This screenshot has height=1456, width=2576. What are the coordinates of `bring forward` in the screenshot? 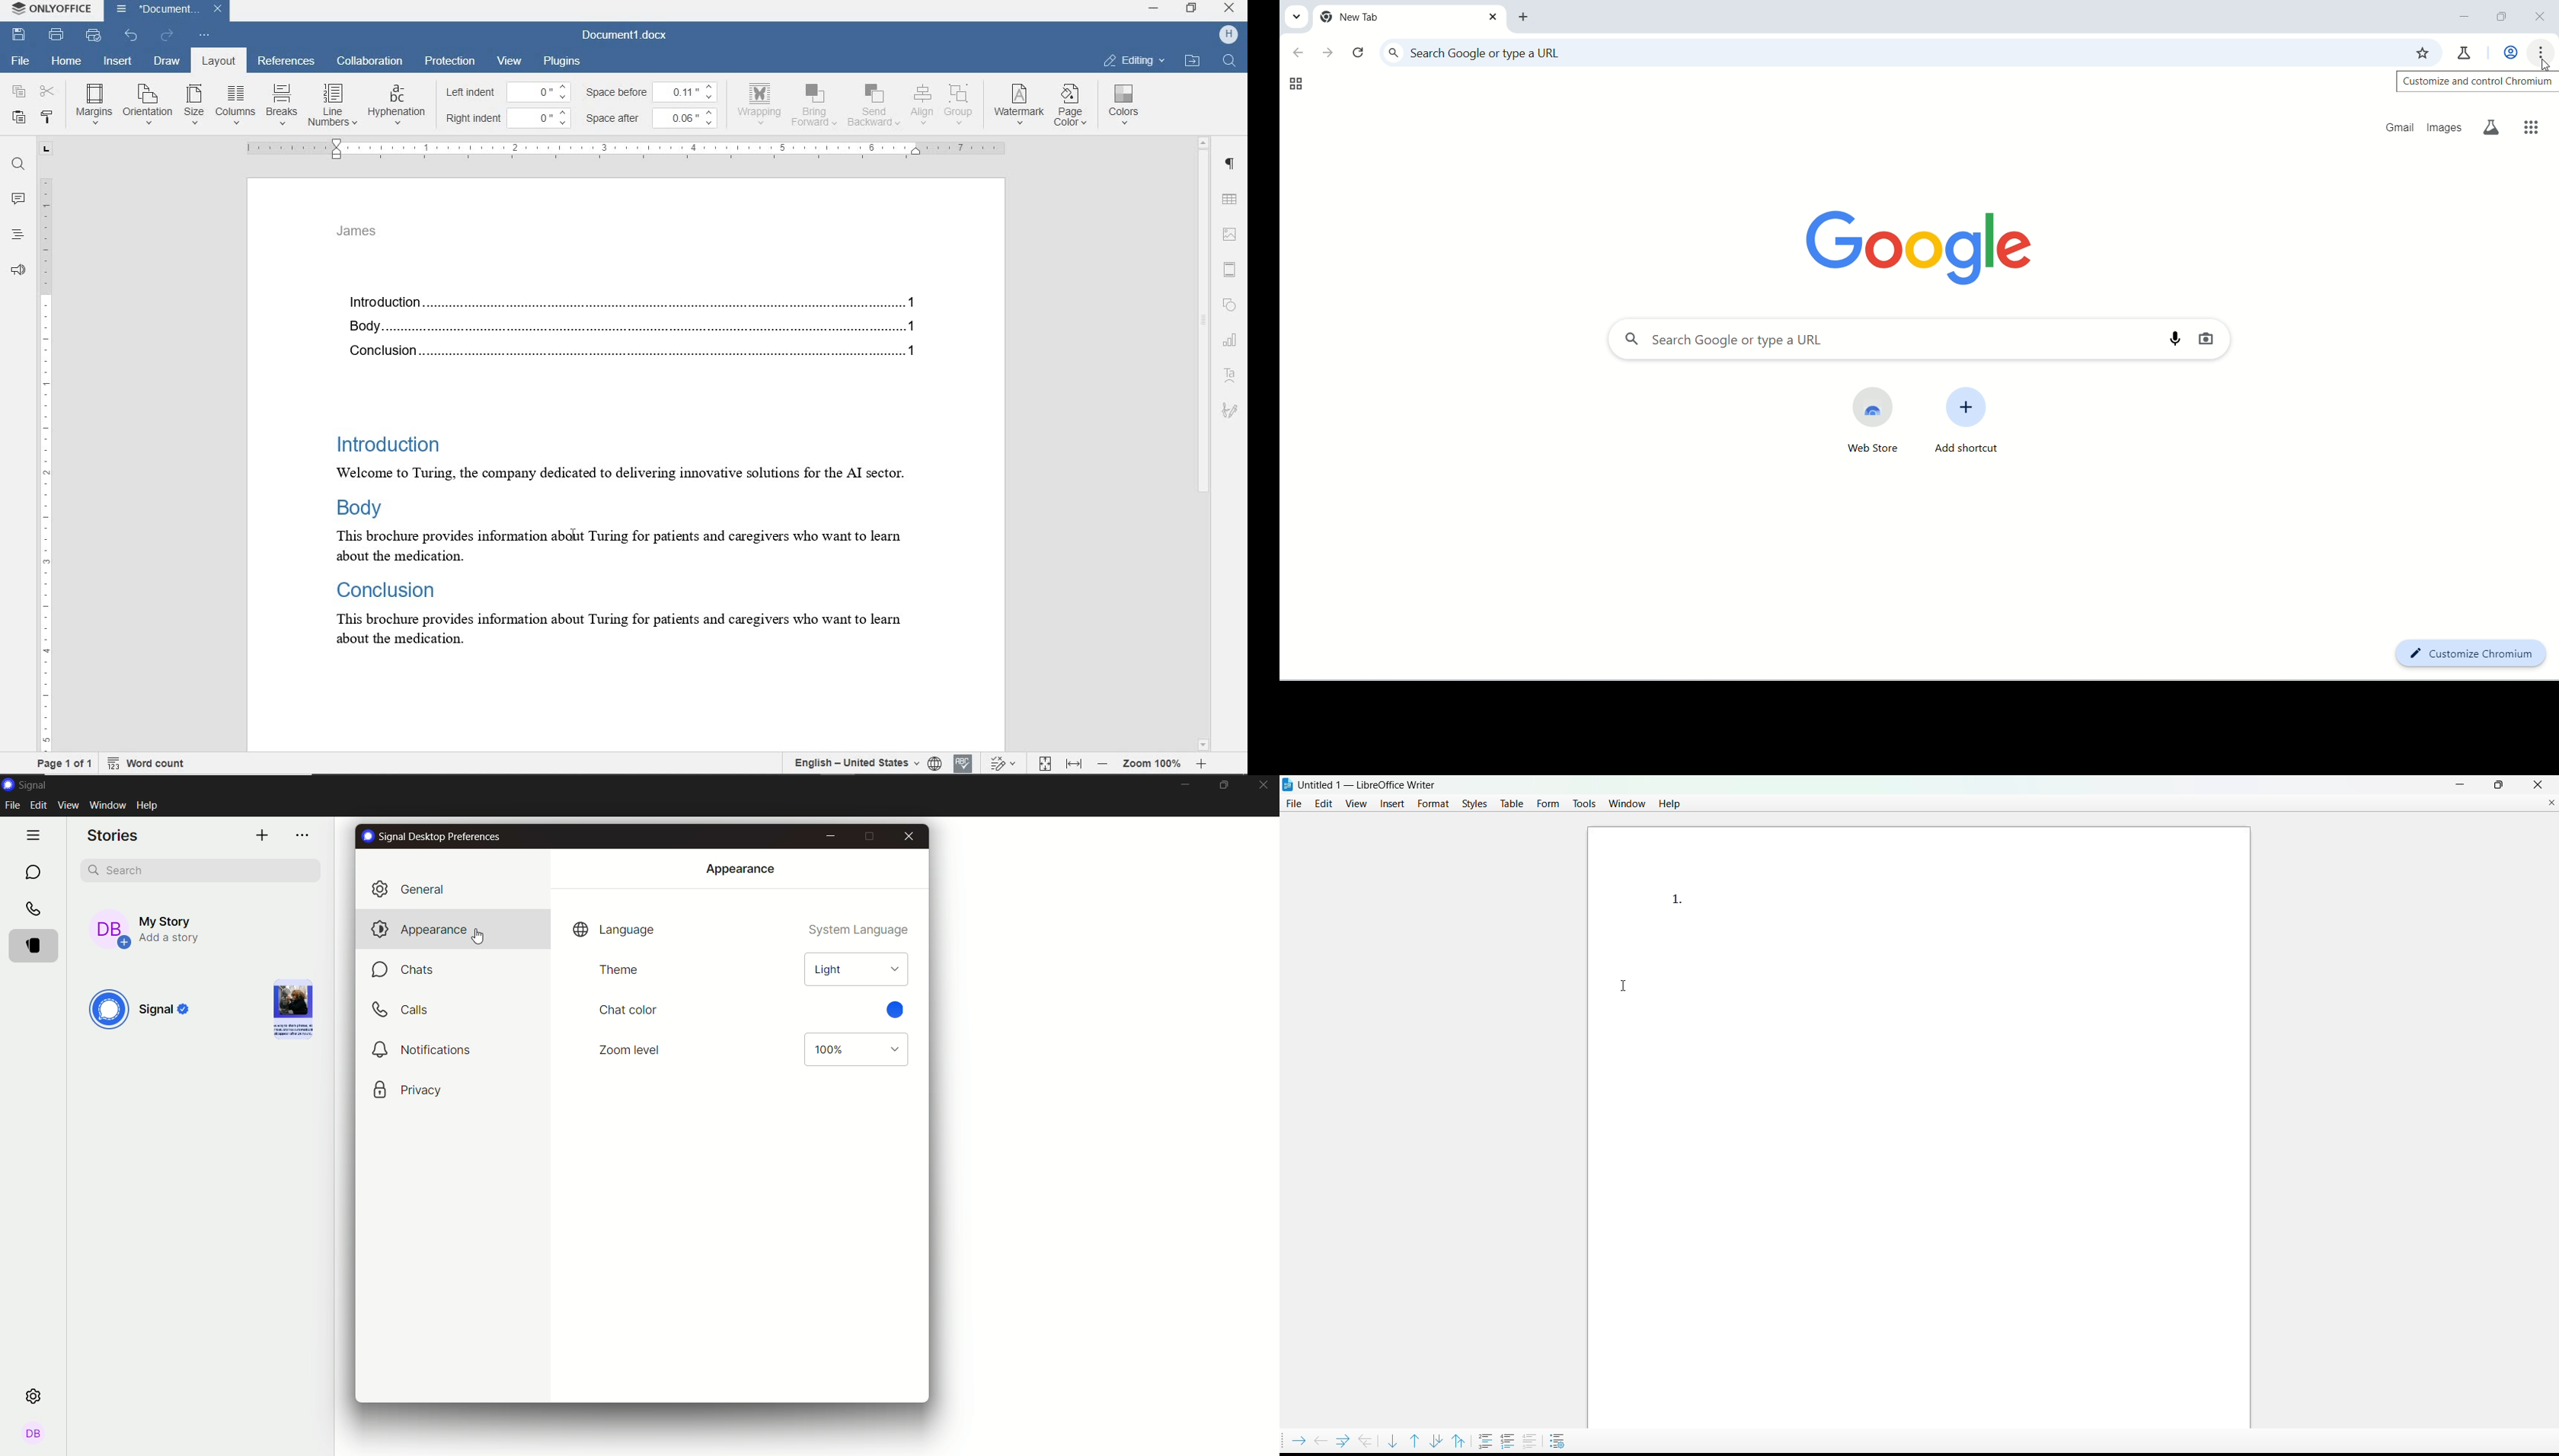 It's located at (816, 108).